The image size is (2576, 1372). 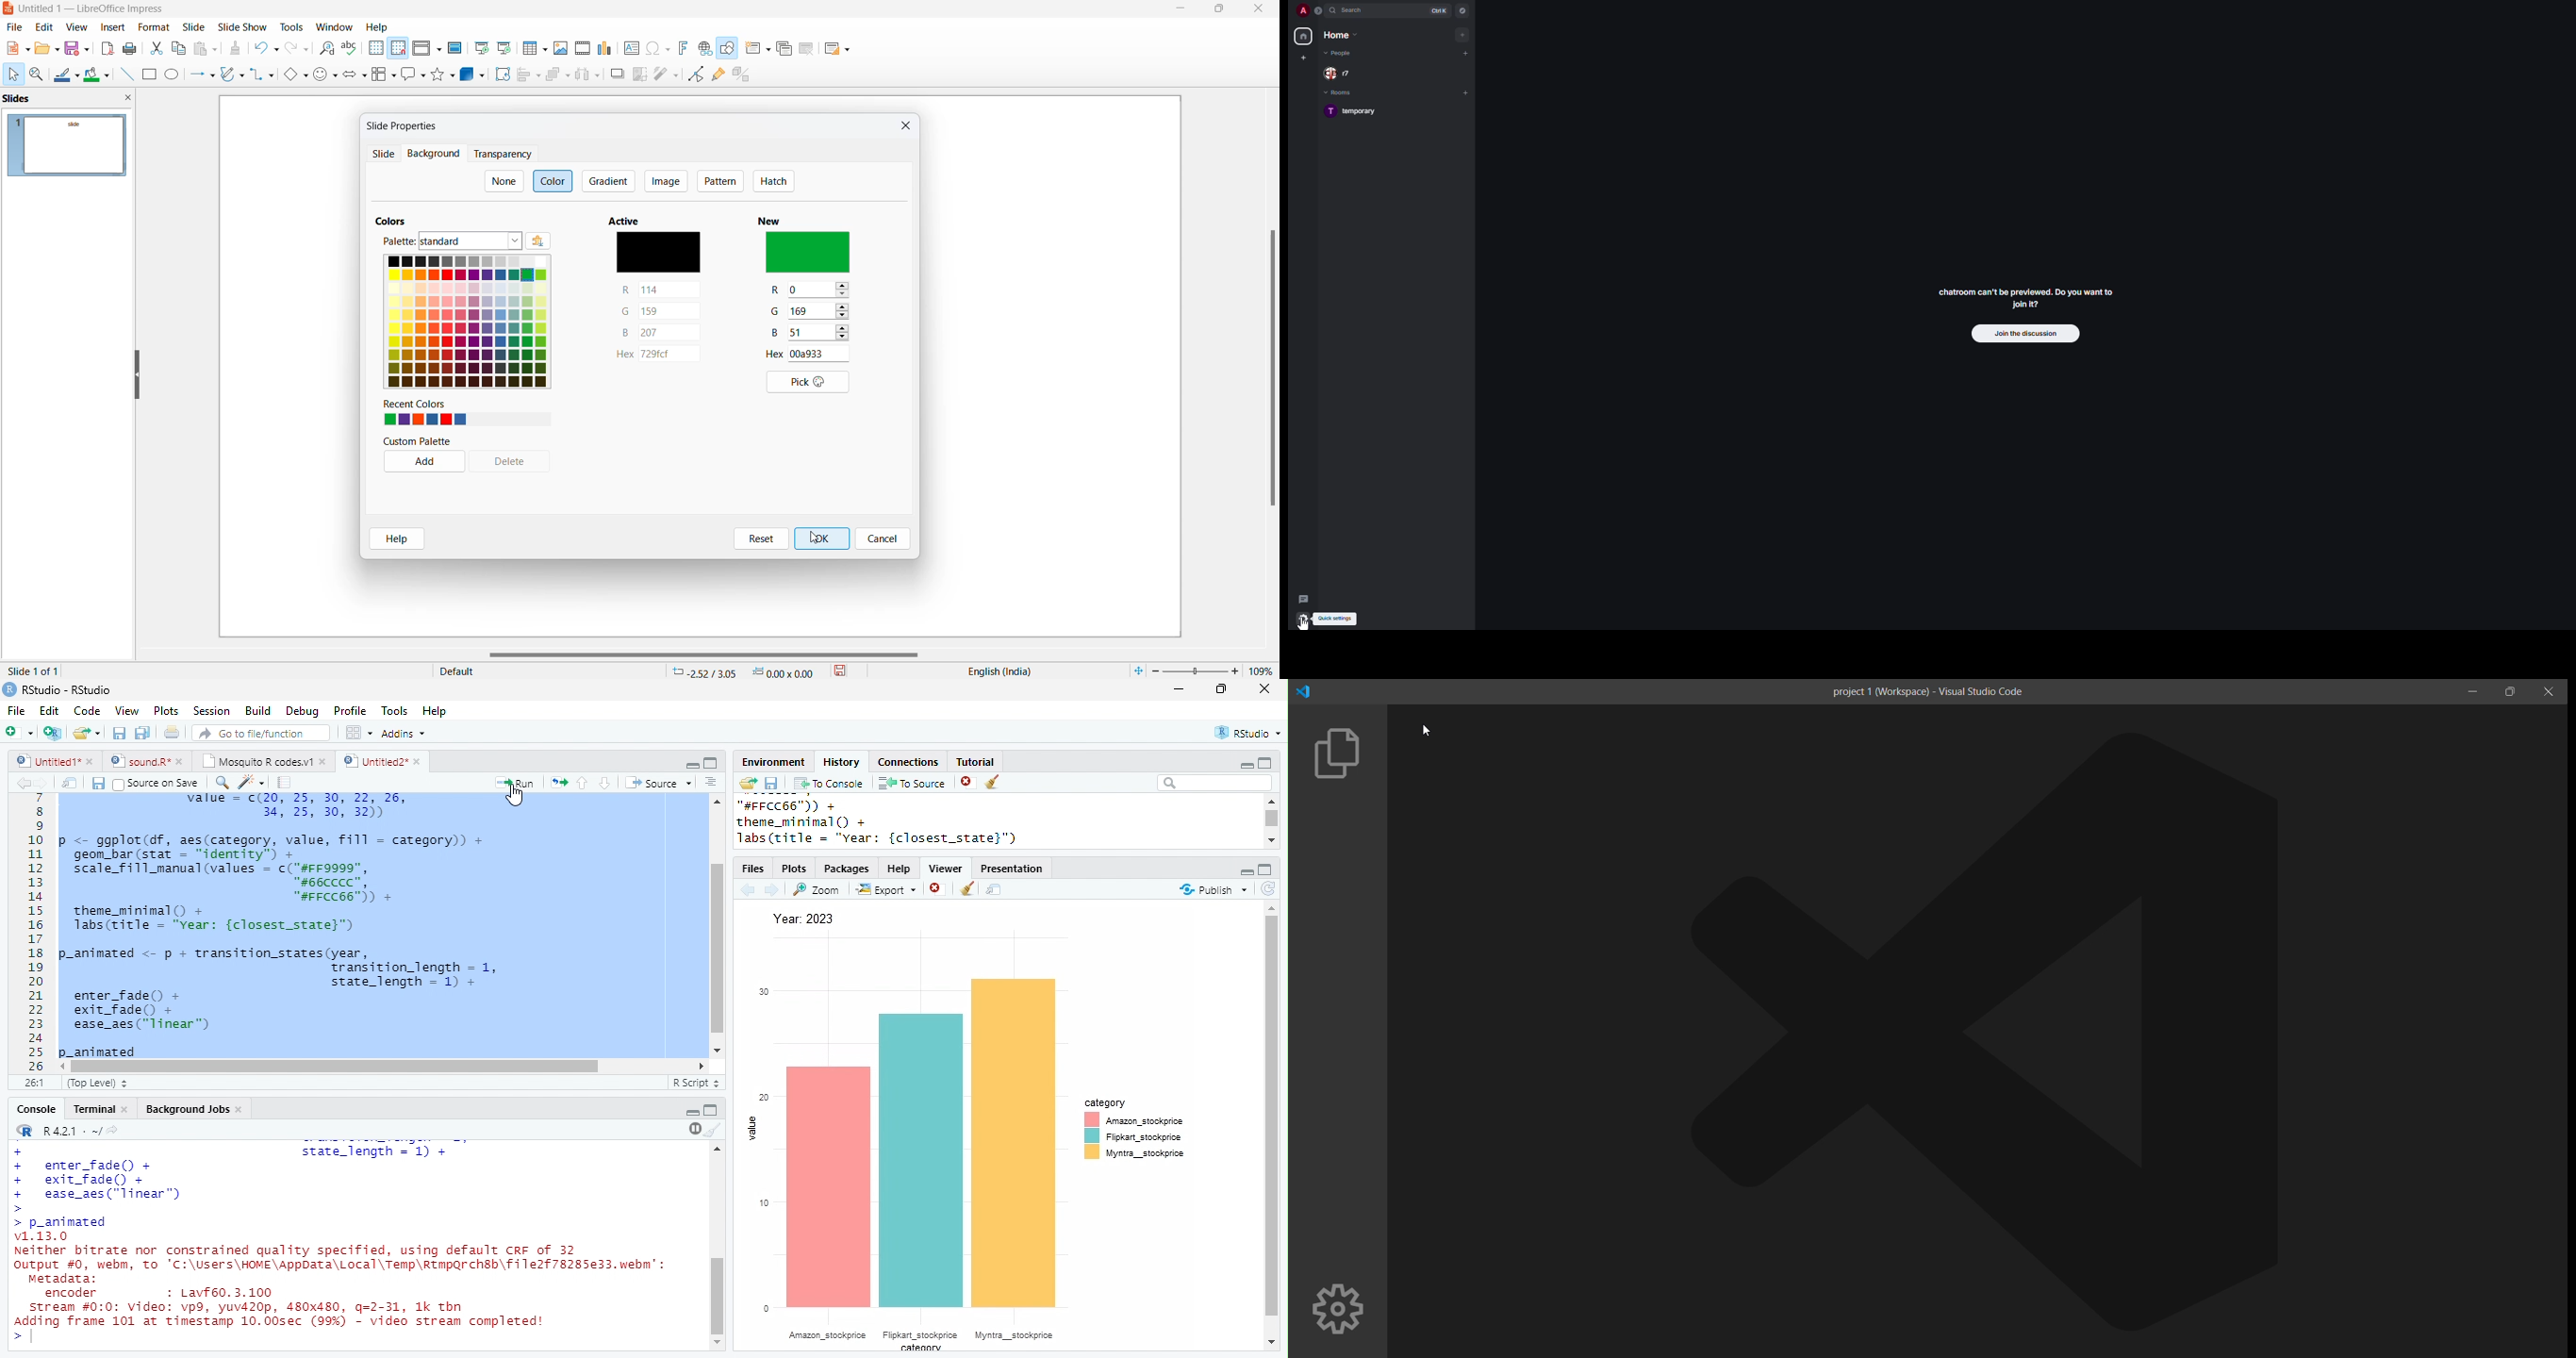 I want to click on (Top Level), so click(x=97, y=1083).